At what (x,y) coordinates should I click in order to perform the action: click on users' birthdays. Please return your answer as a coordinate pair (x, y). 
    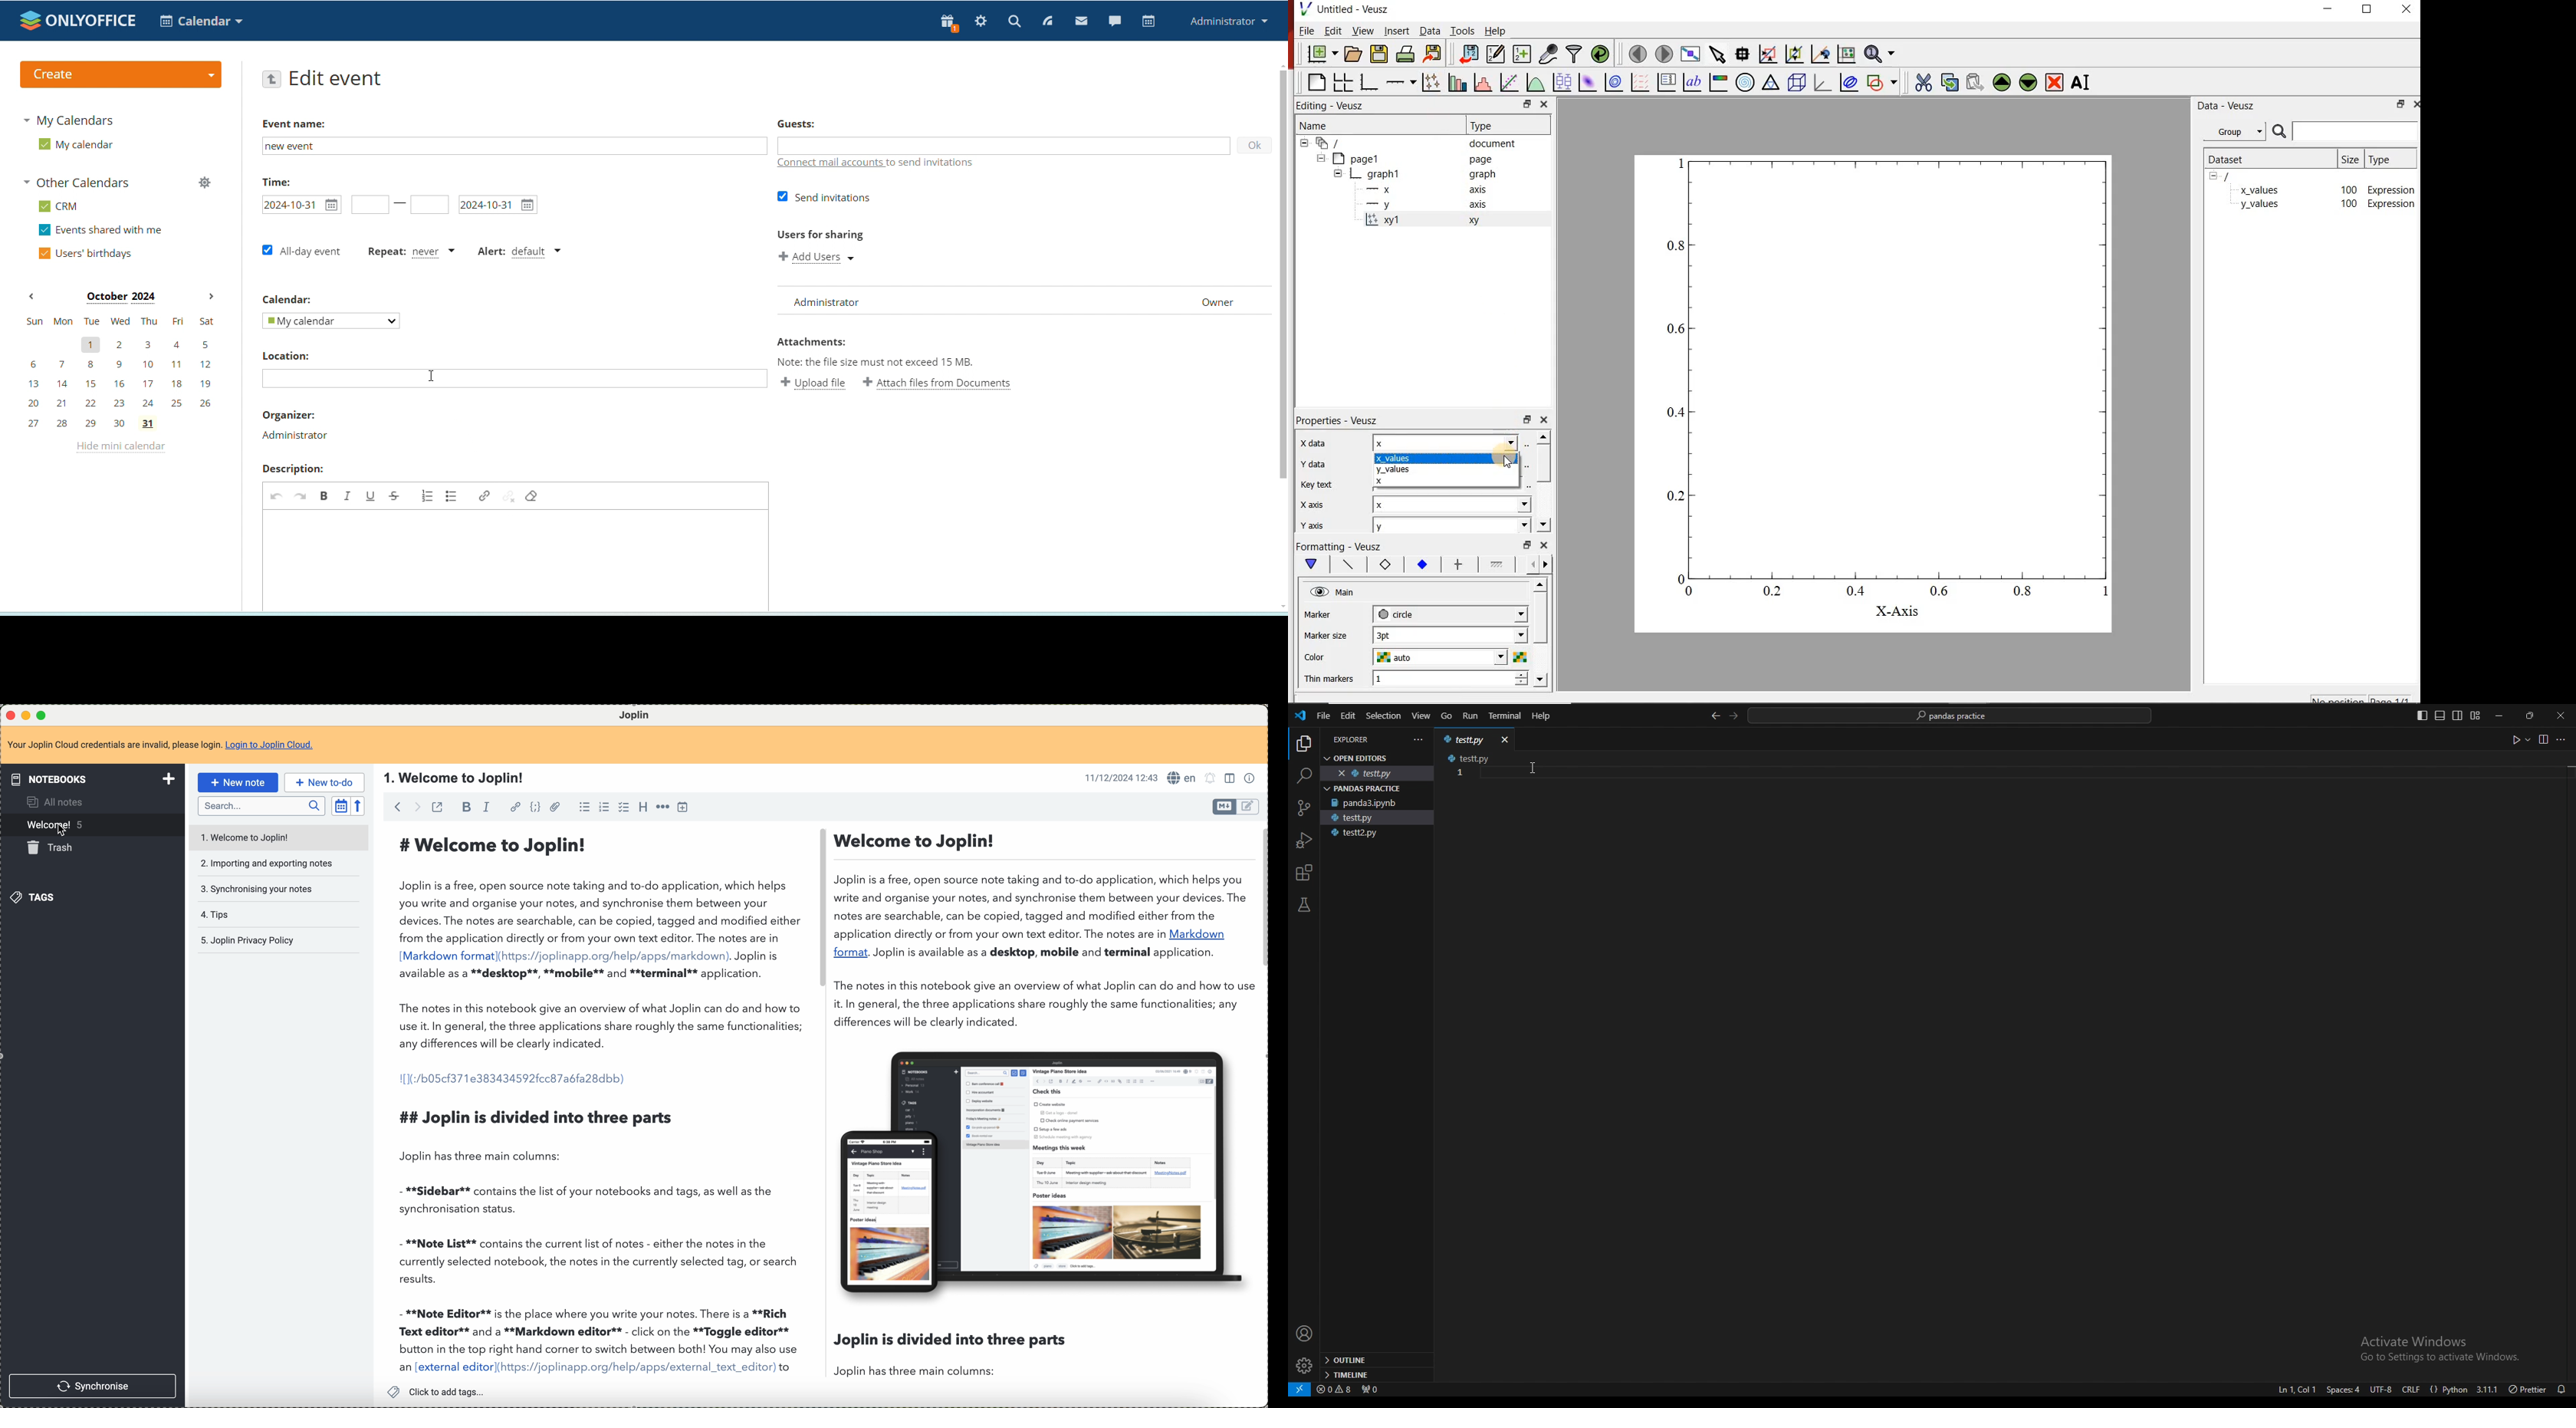
    Looking at the image, I should click on (85, 254).